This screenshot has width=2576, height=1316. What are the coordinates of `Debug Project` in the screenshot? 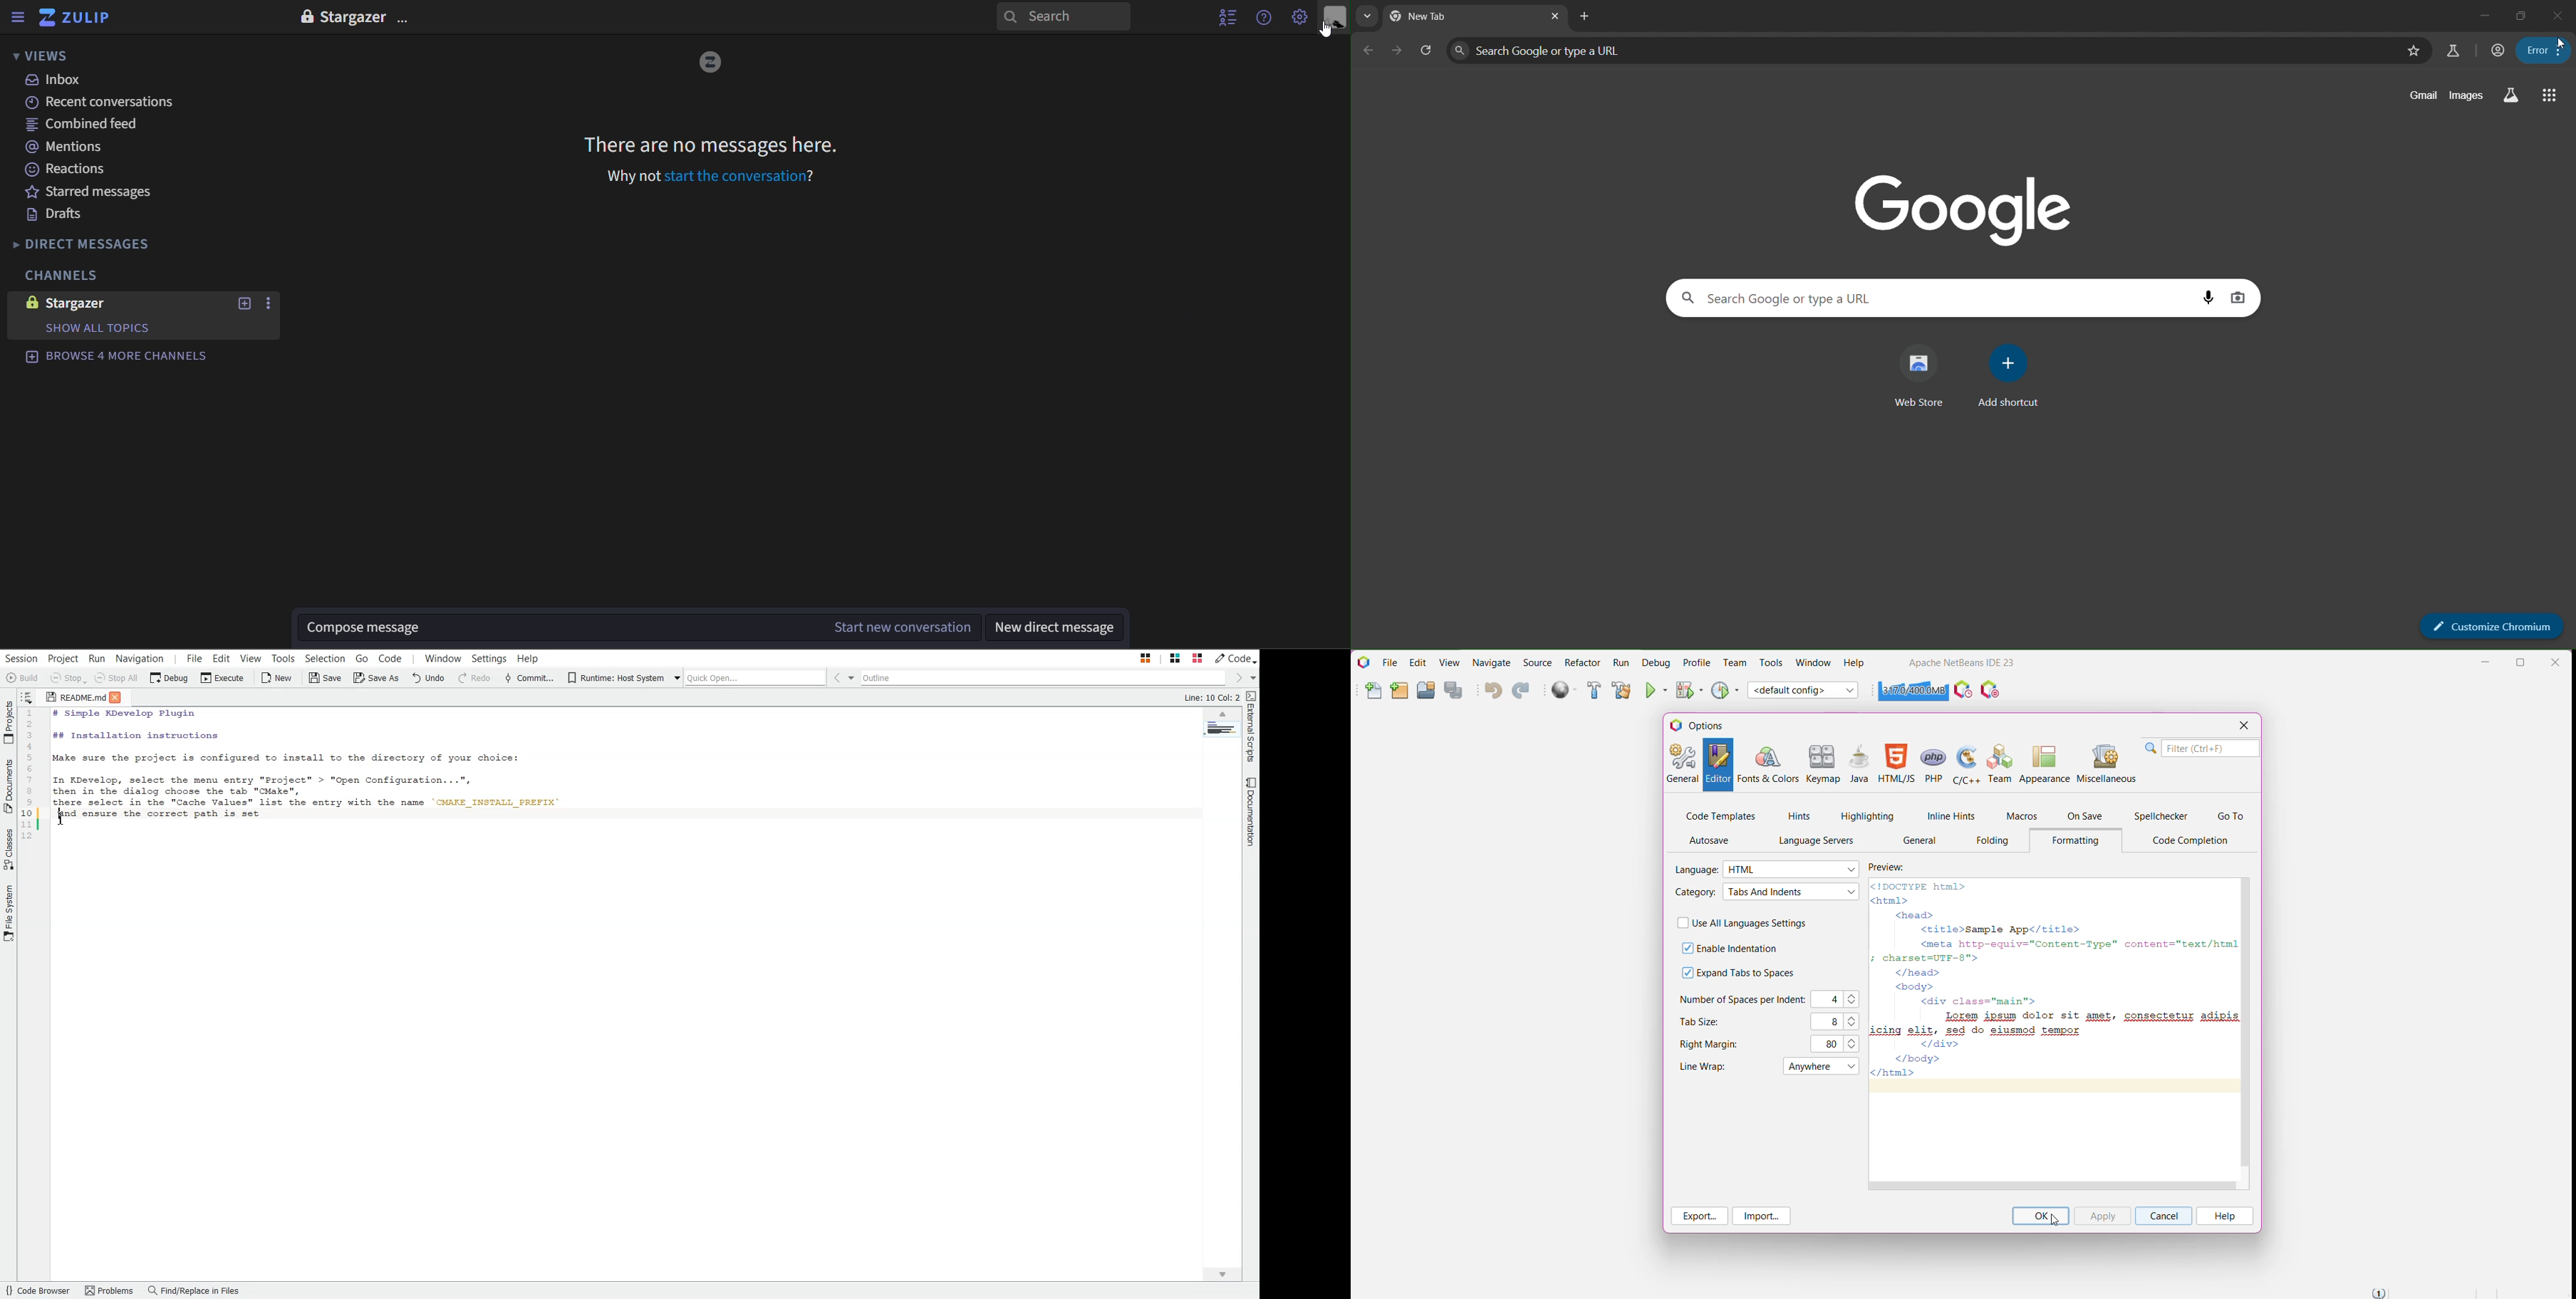 It's located at (1690, 690).